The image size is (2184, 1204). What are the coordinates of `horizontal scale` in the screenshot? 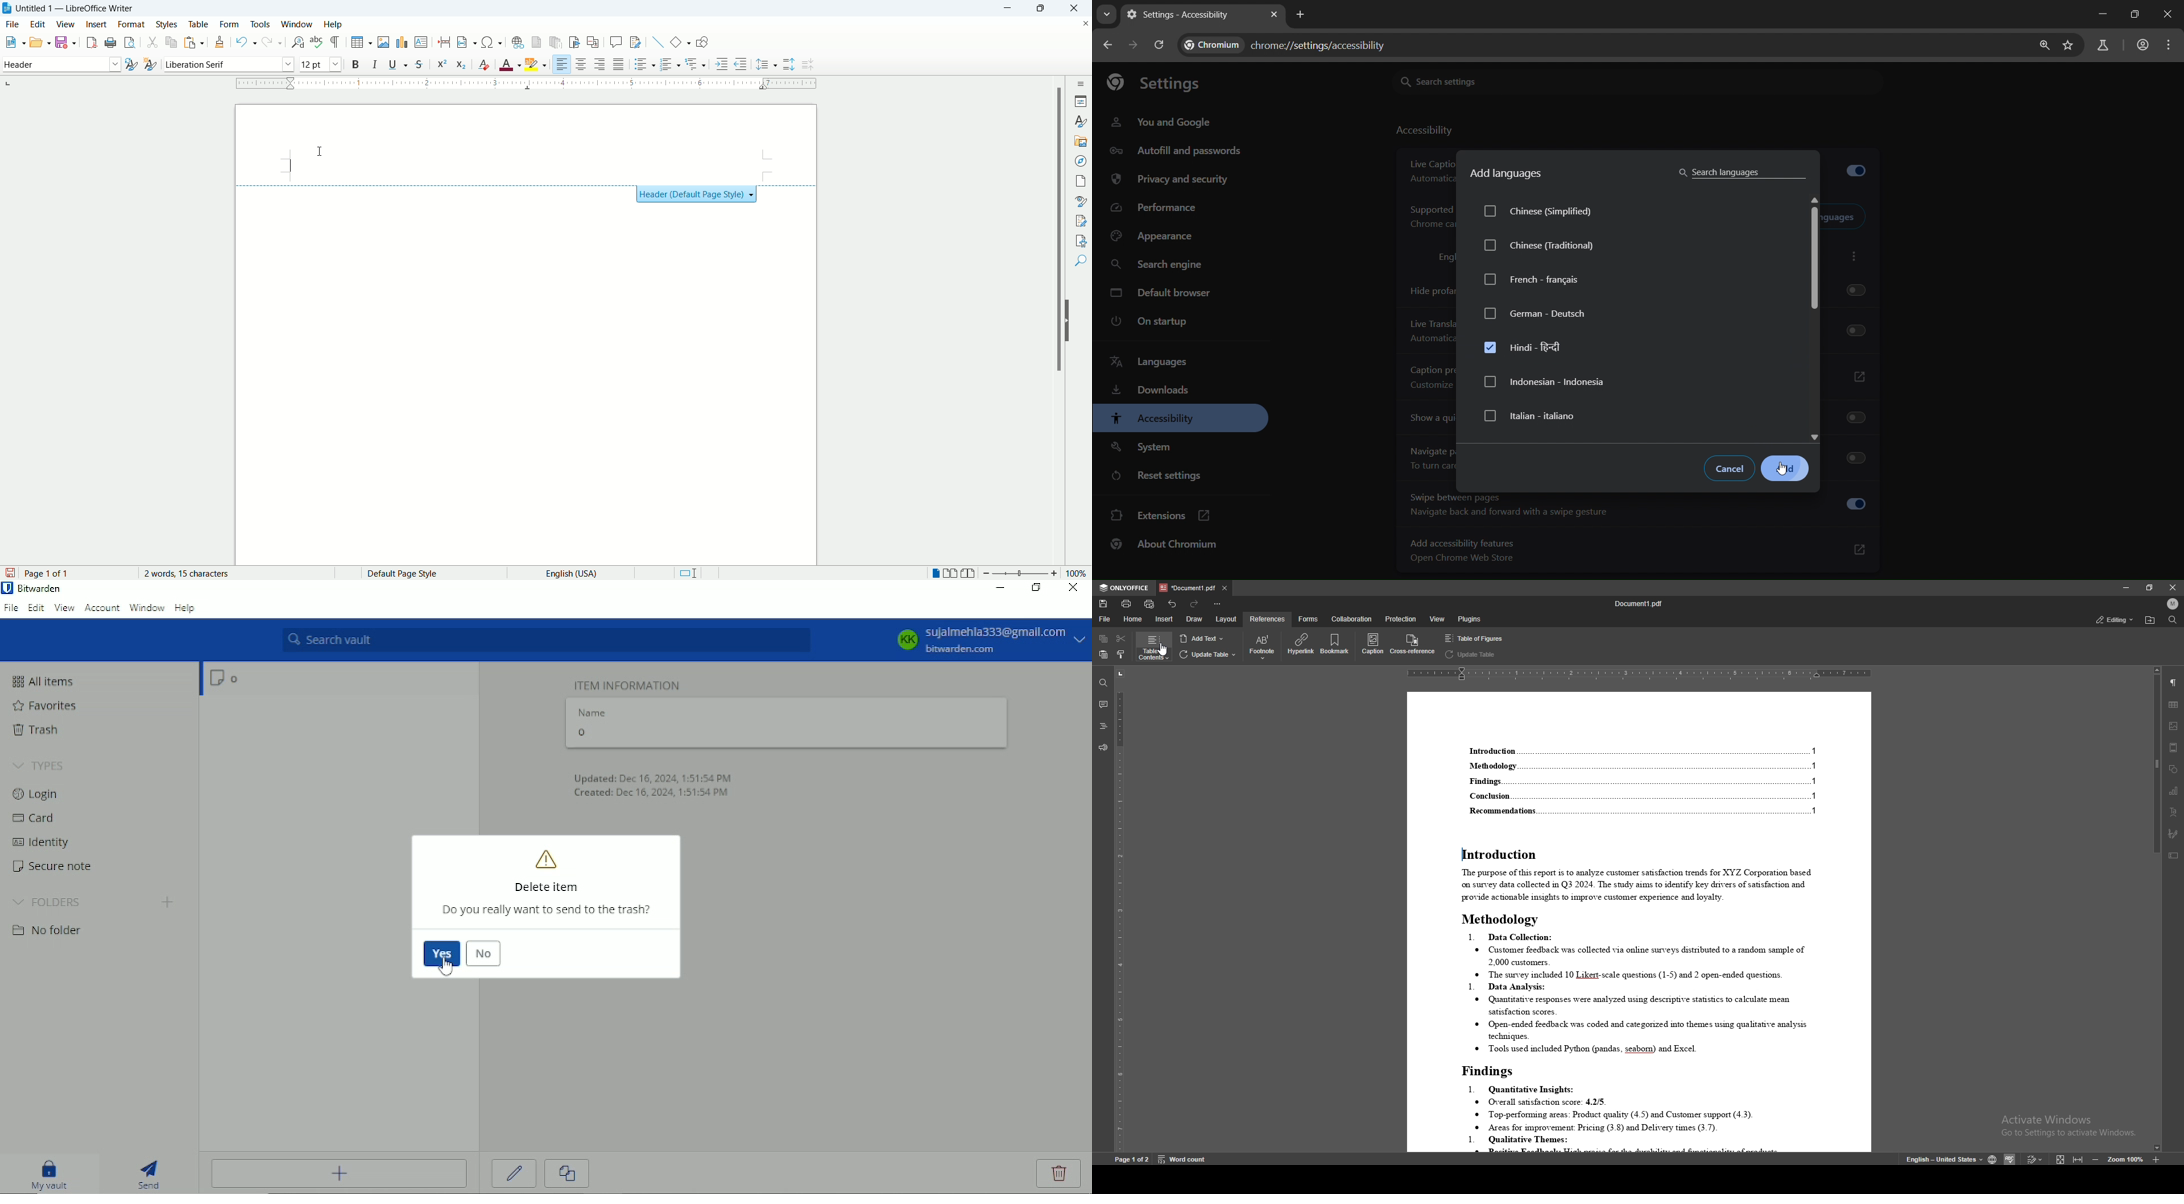 It's located at (1640, 673).